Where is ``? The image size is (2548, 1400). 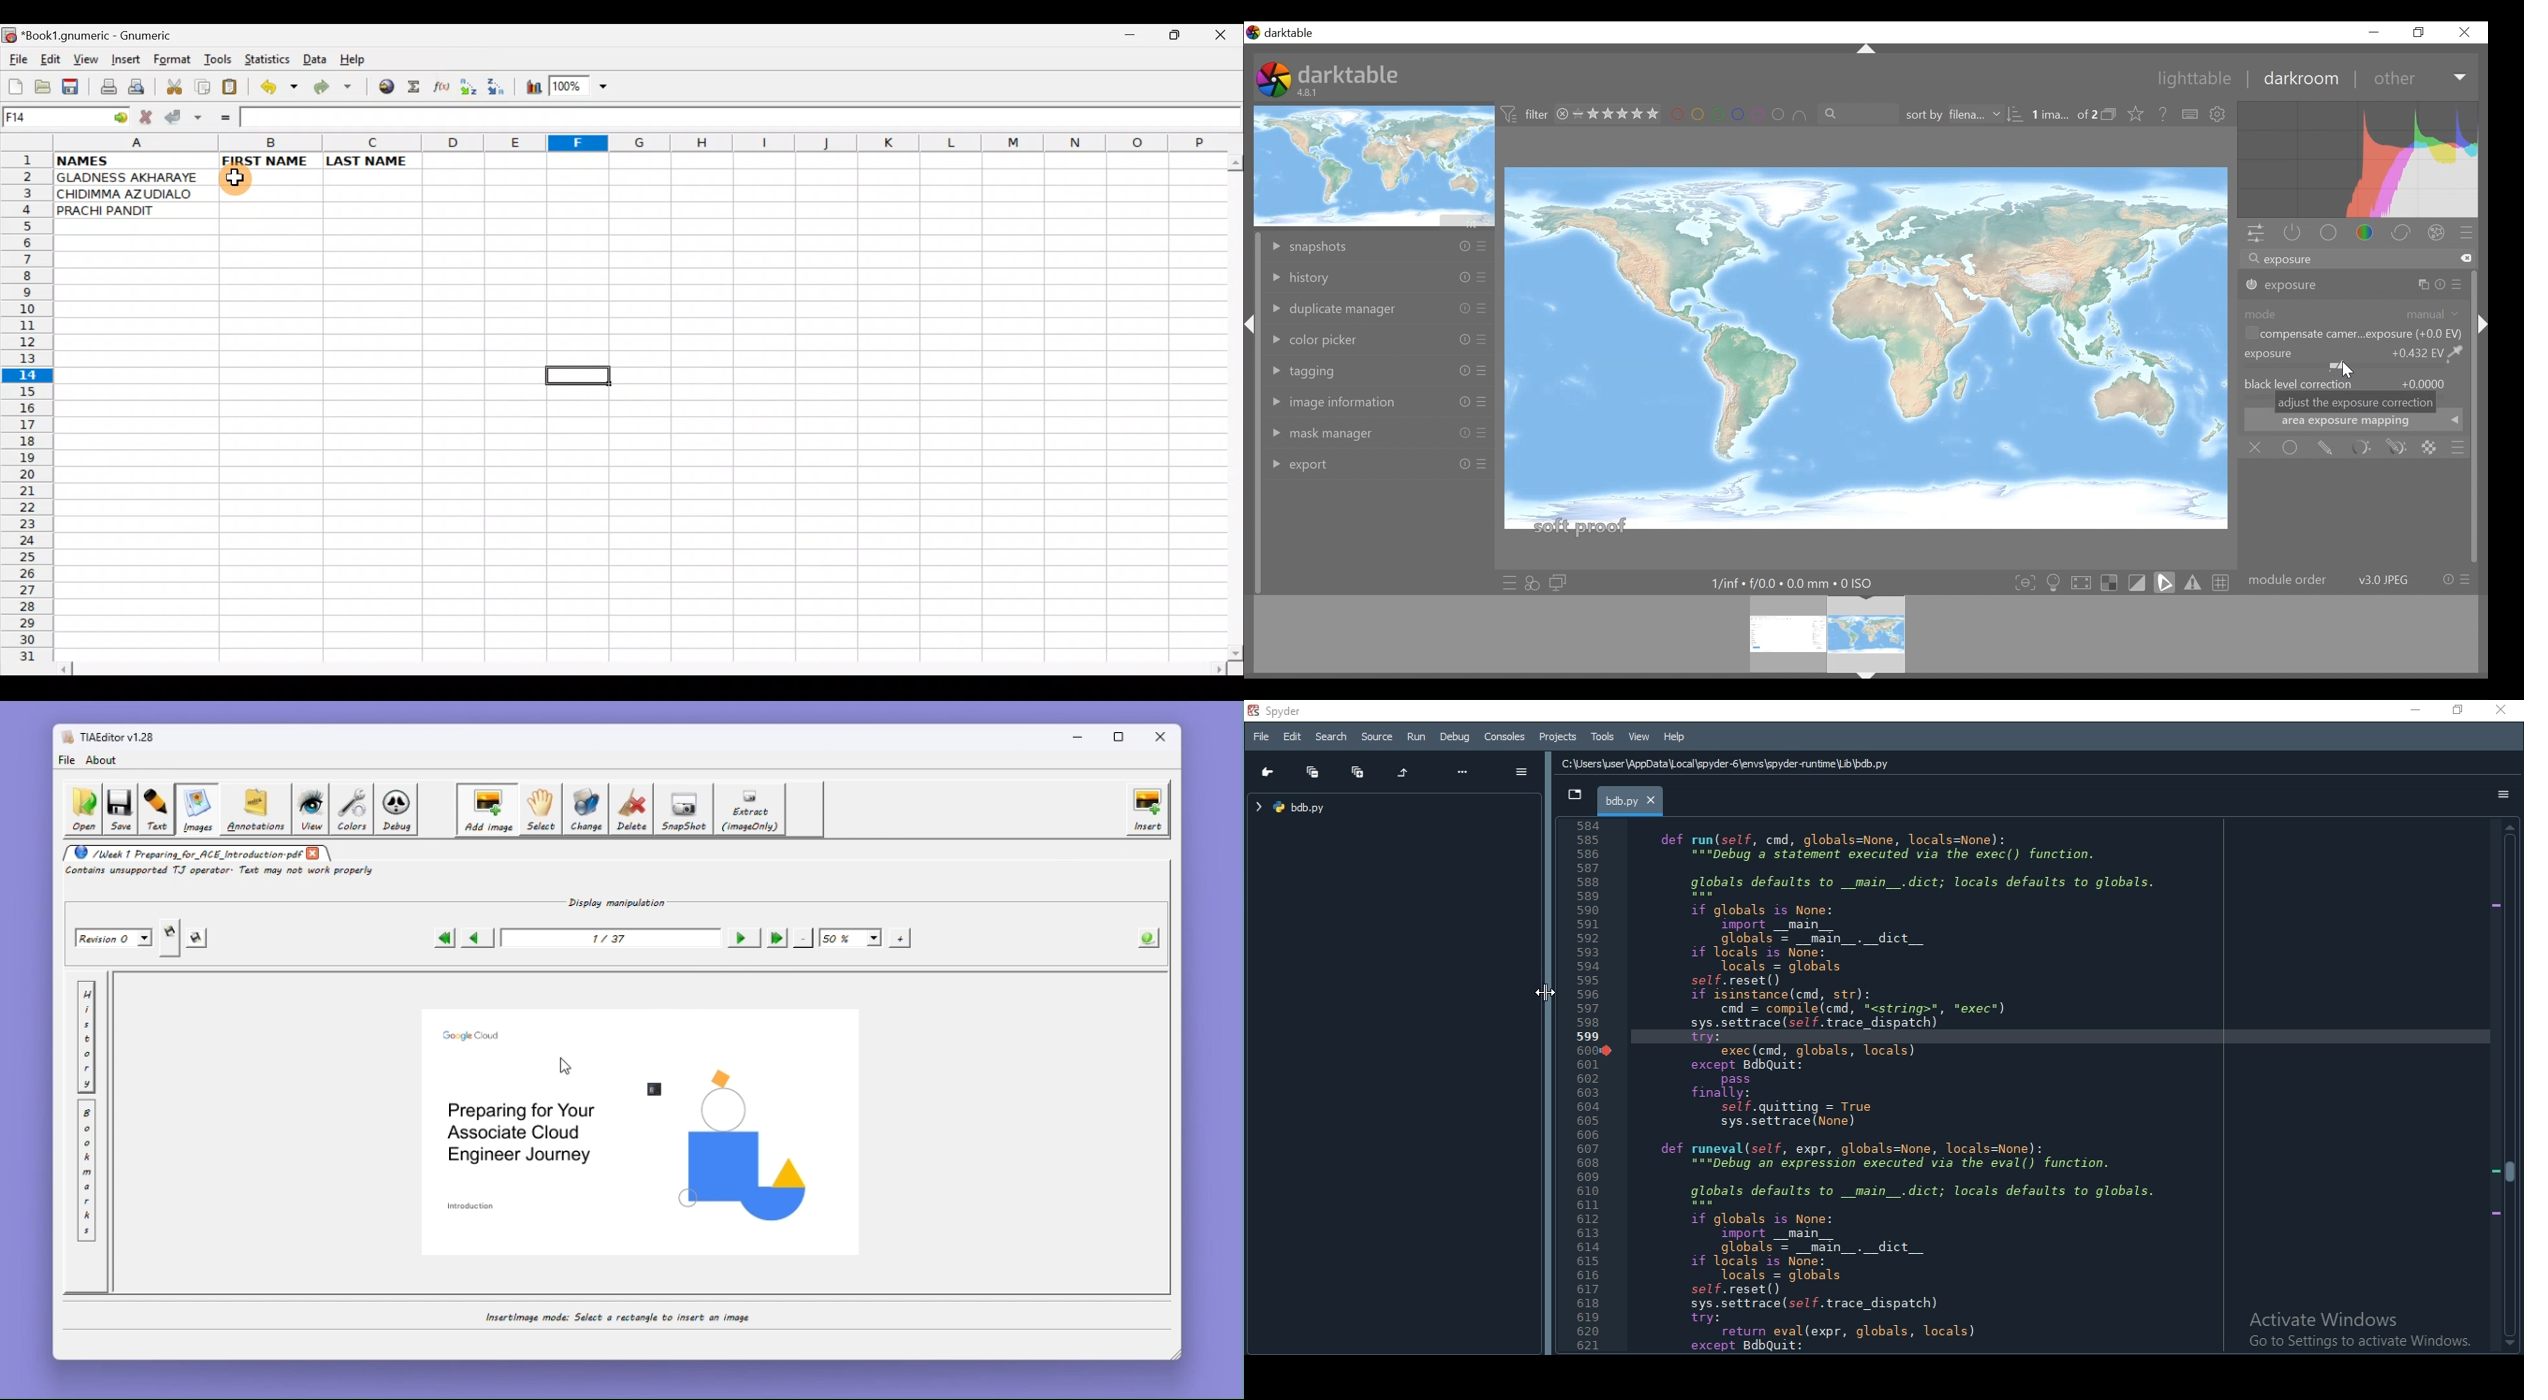  is located at coordinates (1462, 246).